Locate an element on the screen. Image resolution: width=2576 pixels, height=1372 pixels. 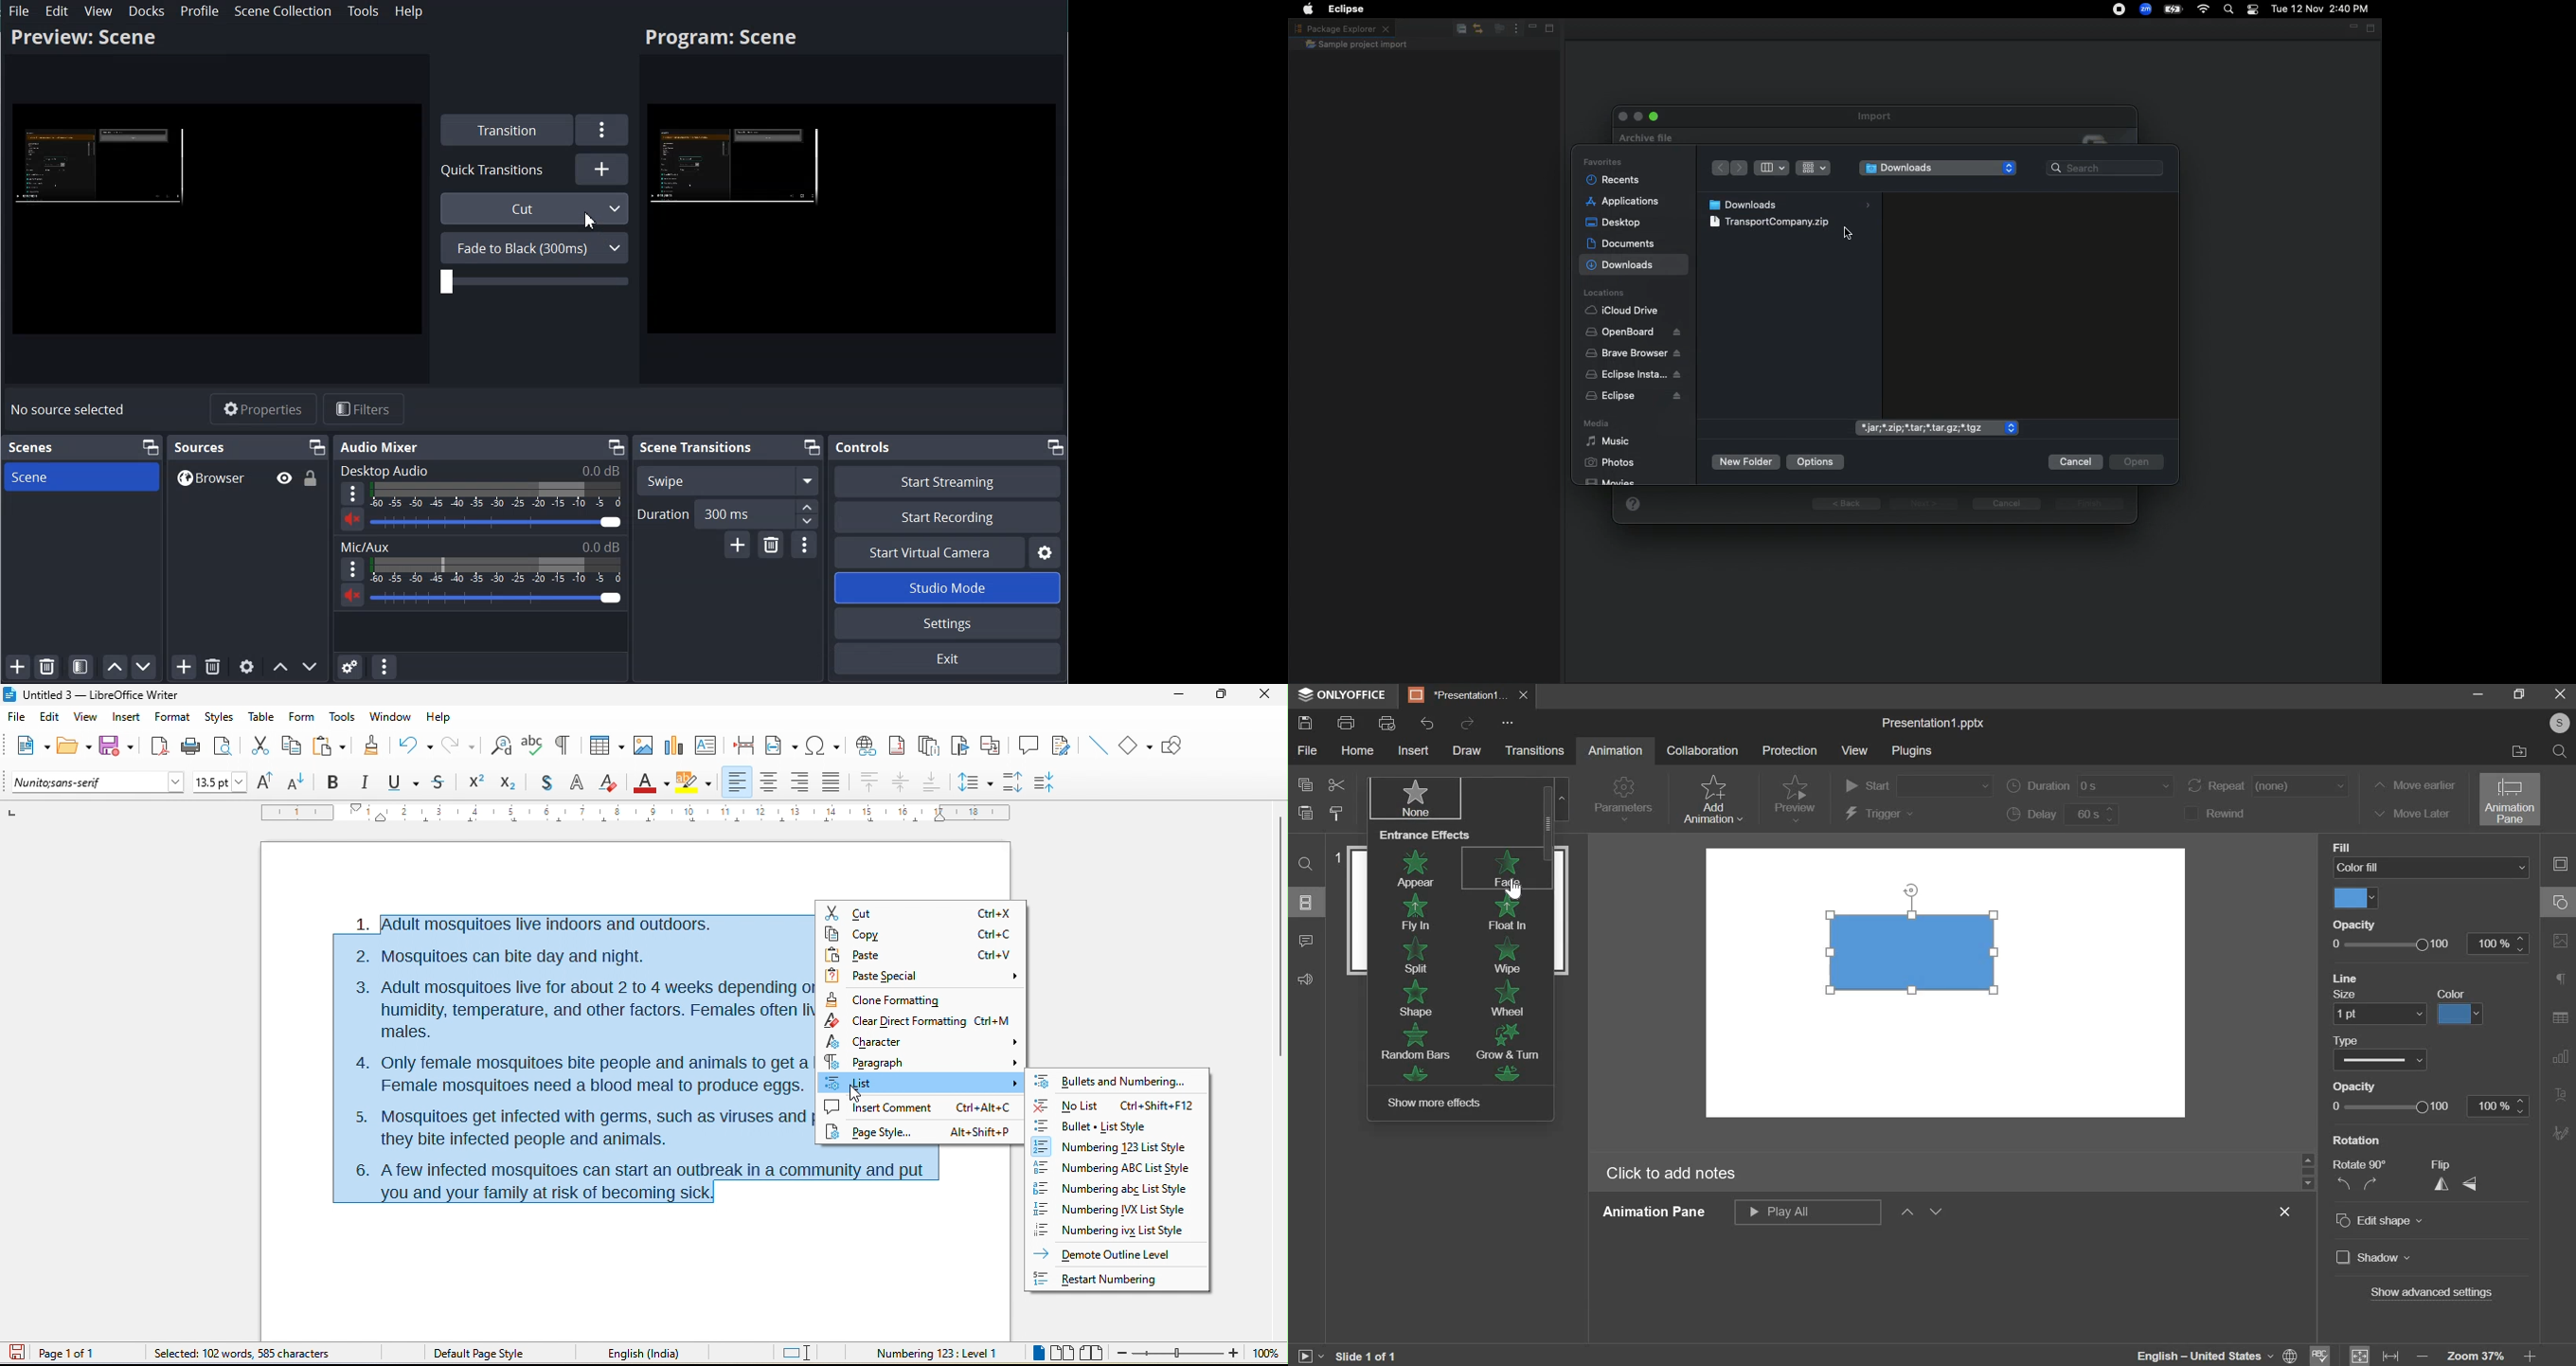
Transition is located at coordinates (505, 130).